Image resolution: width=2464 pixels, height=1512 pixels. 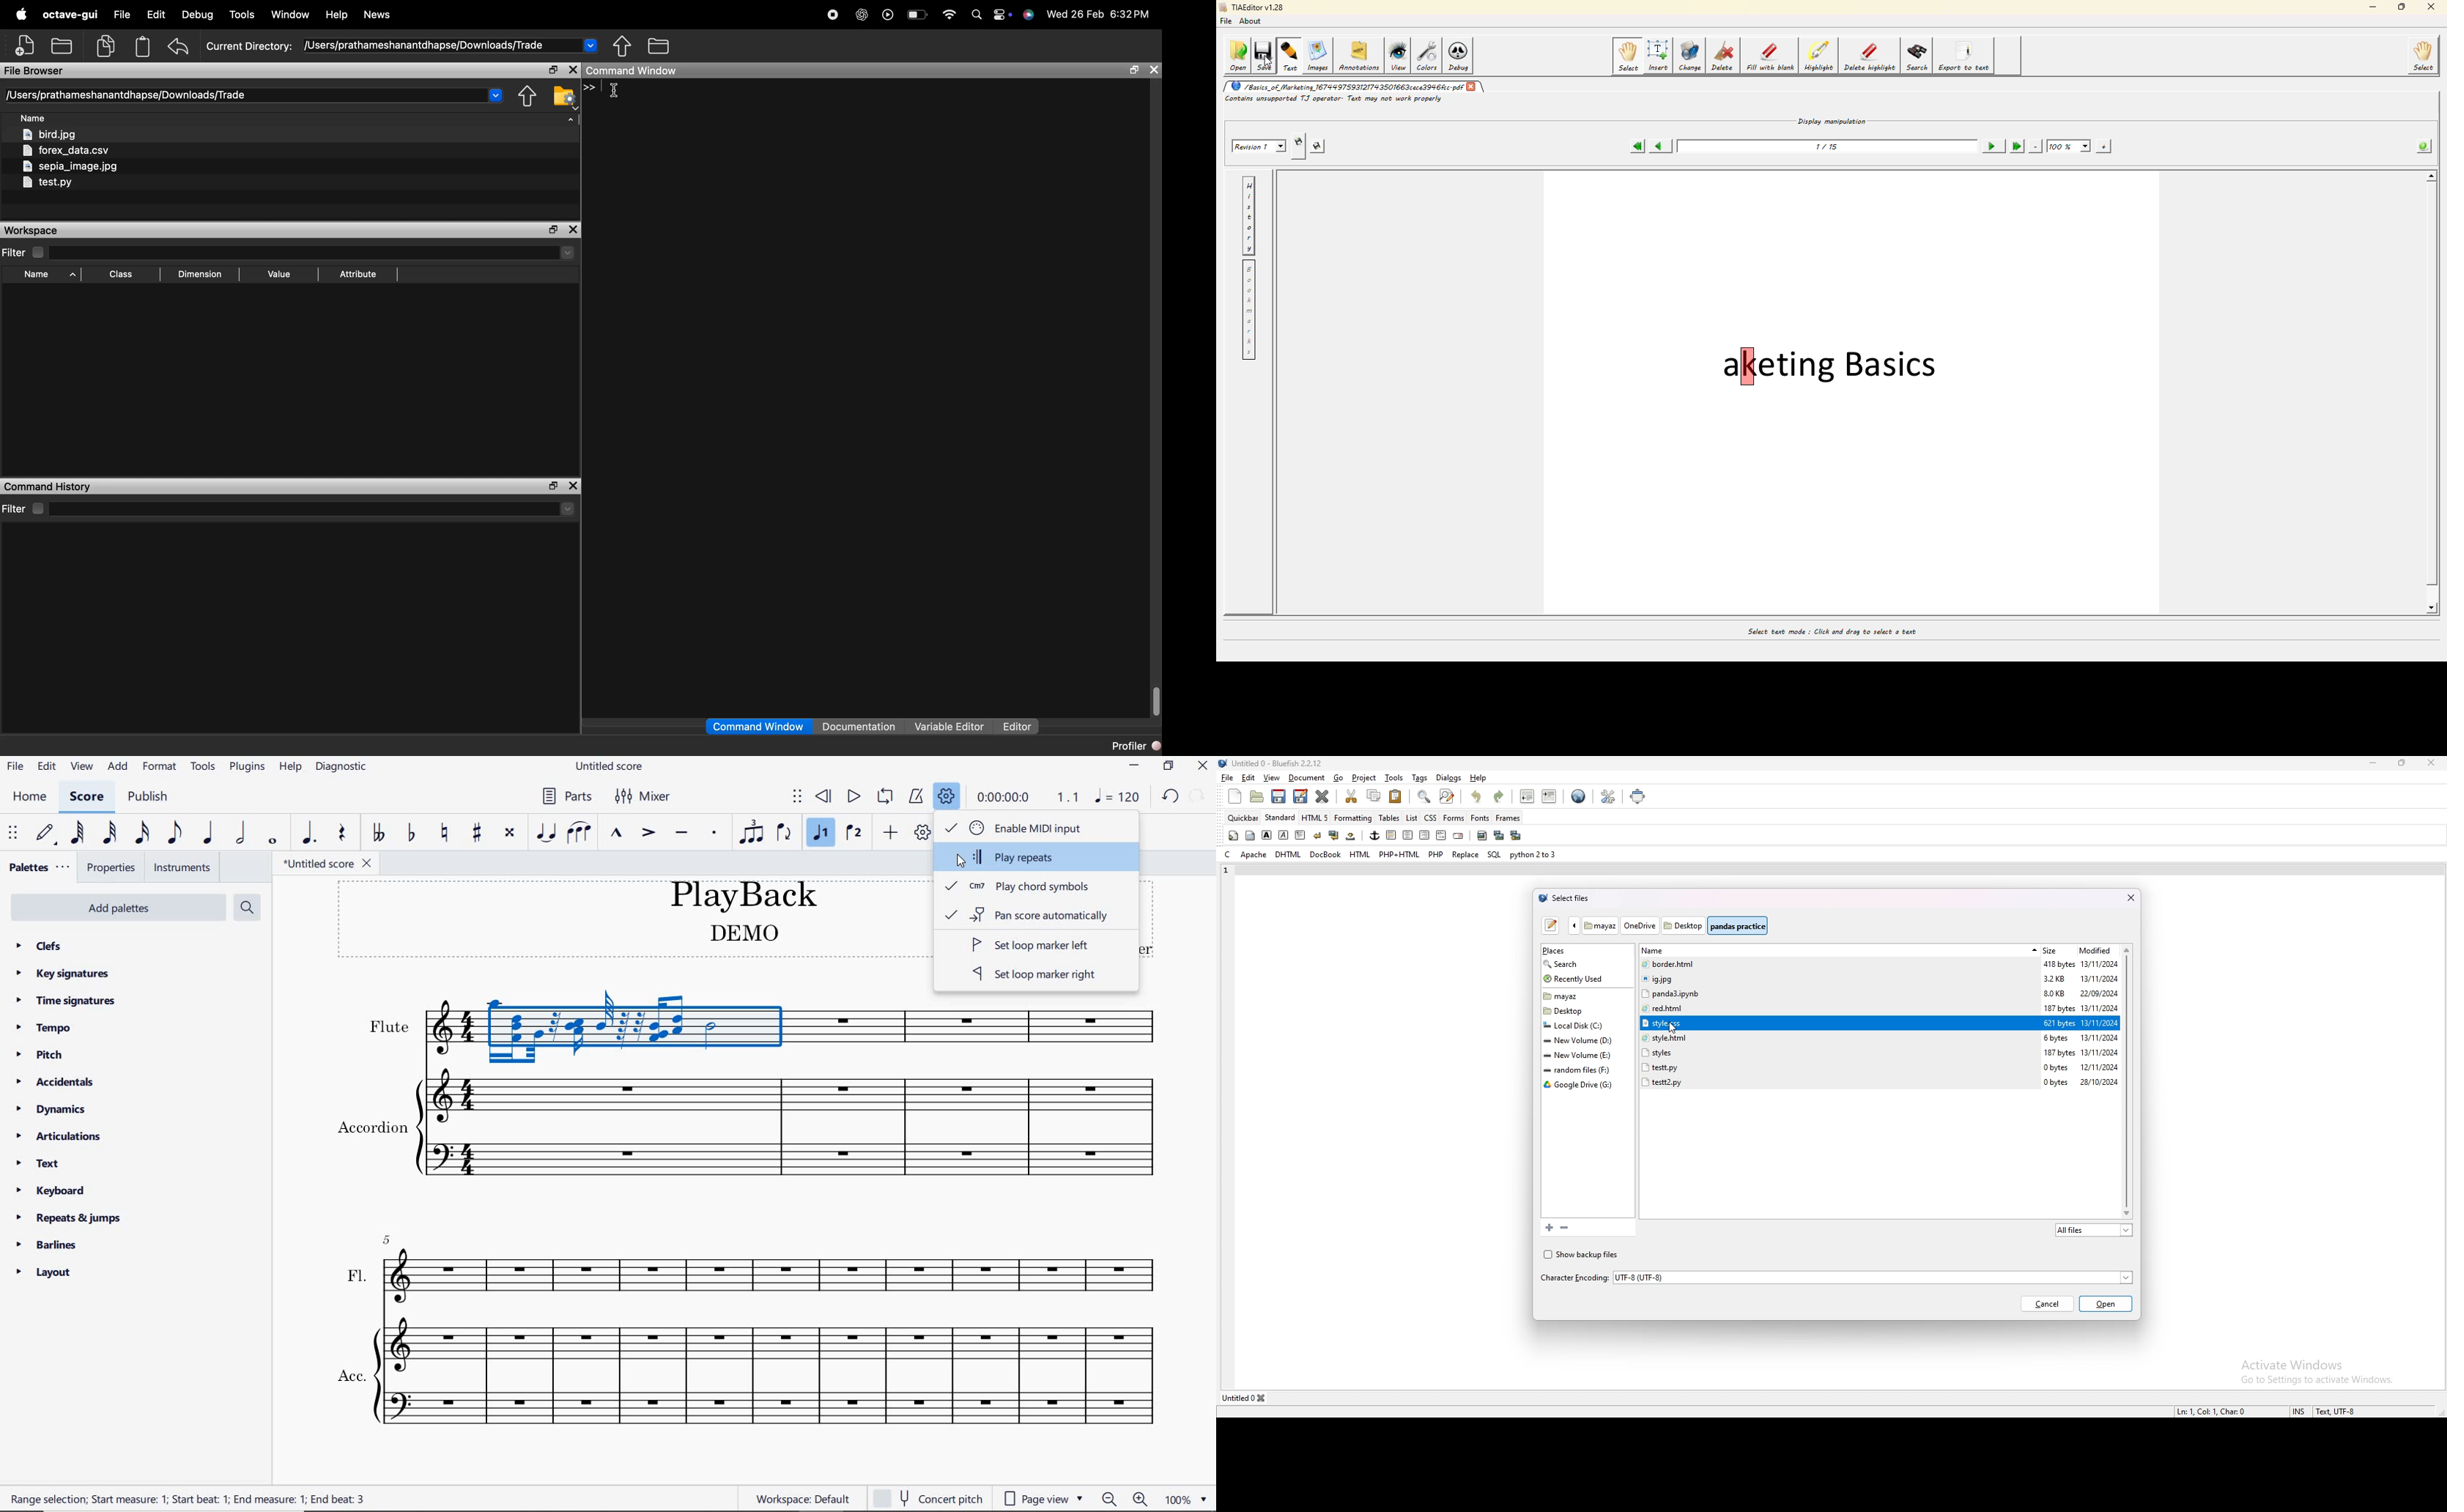 What do you see at coordinates (1394, 778) in the screenshot?
I see `tools` at bounding box center [1394, 778].